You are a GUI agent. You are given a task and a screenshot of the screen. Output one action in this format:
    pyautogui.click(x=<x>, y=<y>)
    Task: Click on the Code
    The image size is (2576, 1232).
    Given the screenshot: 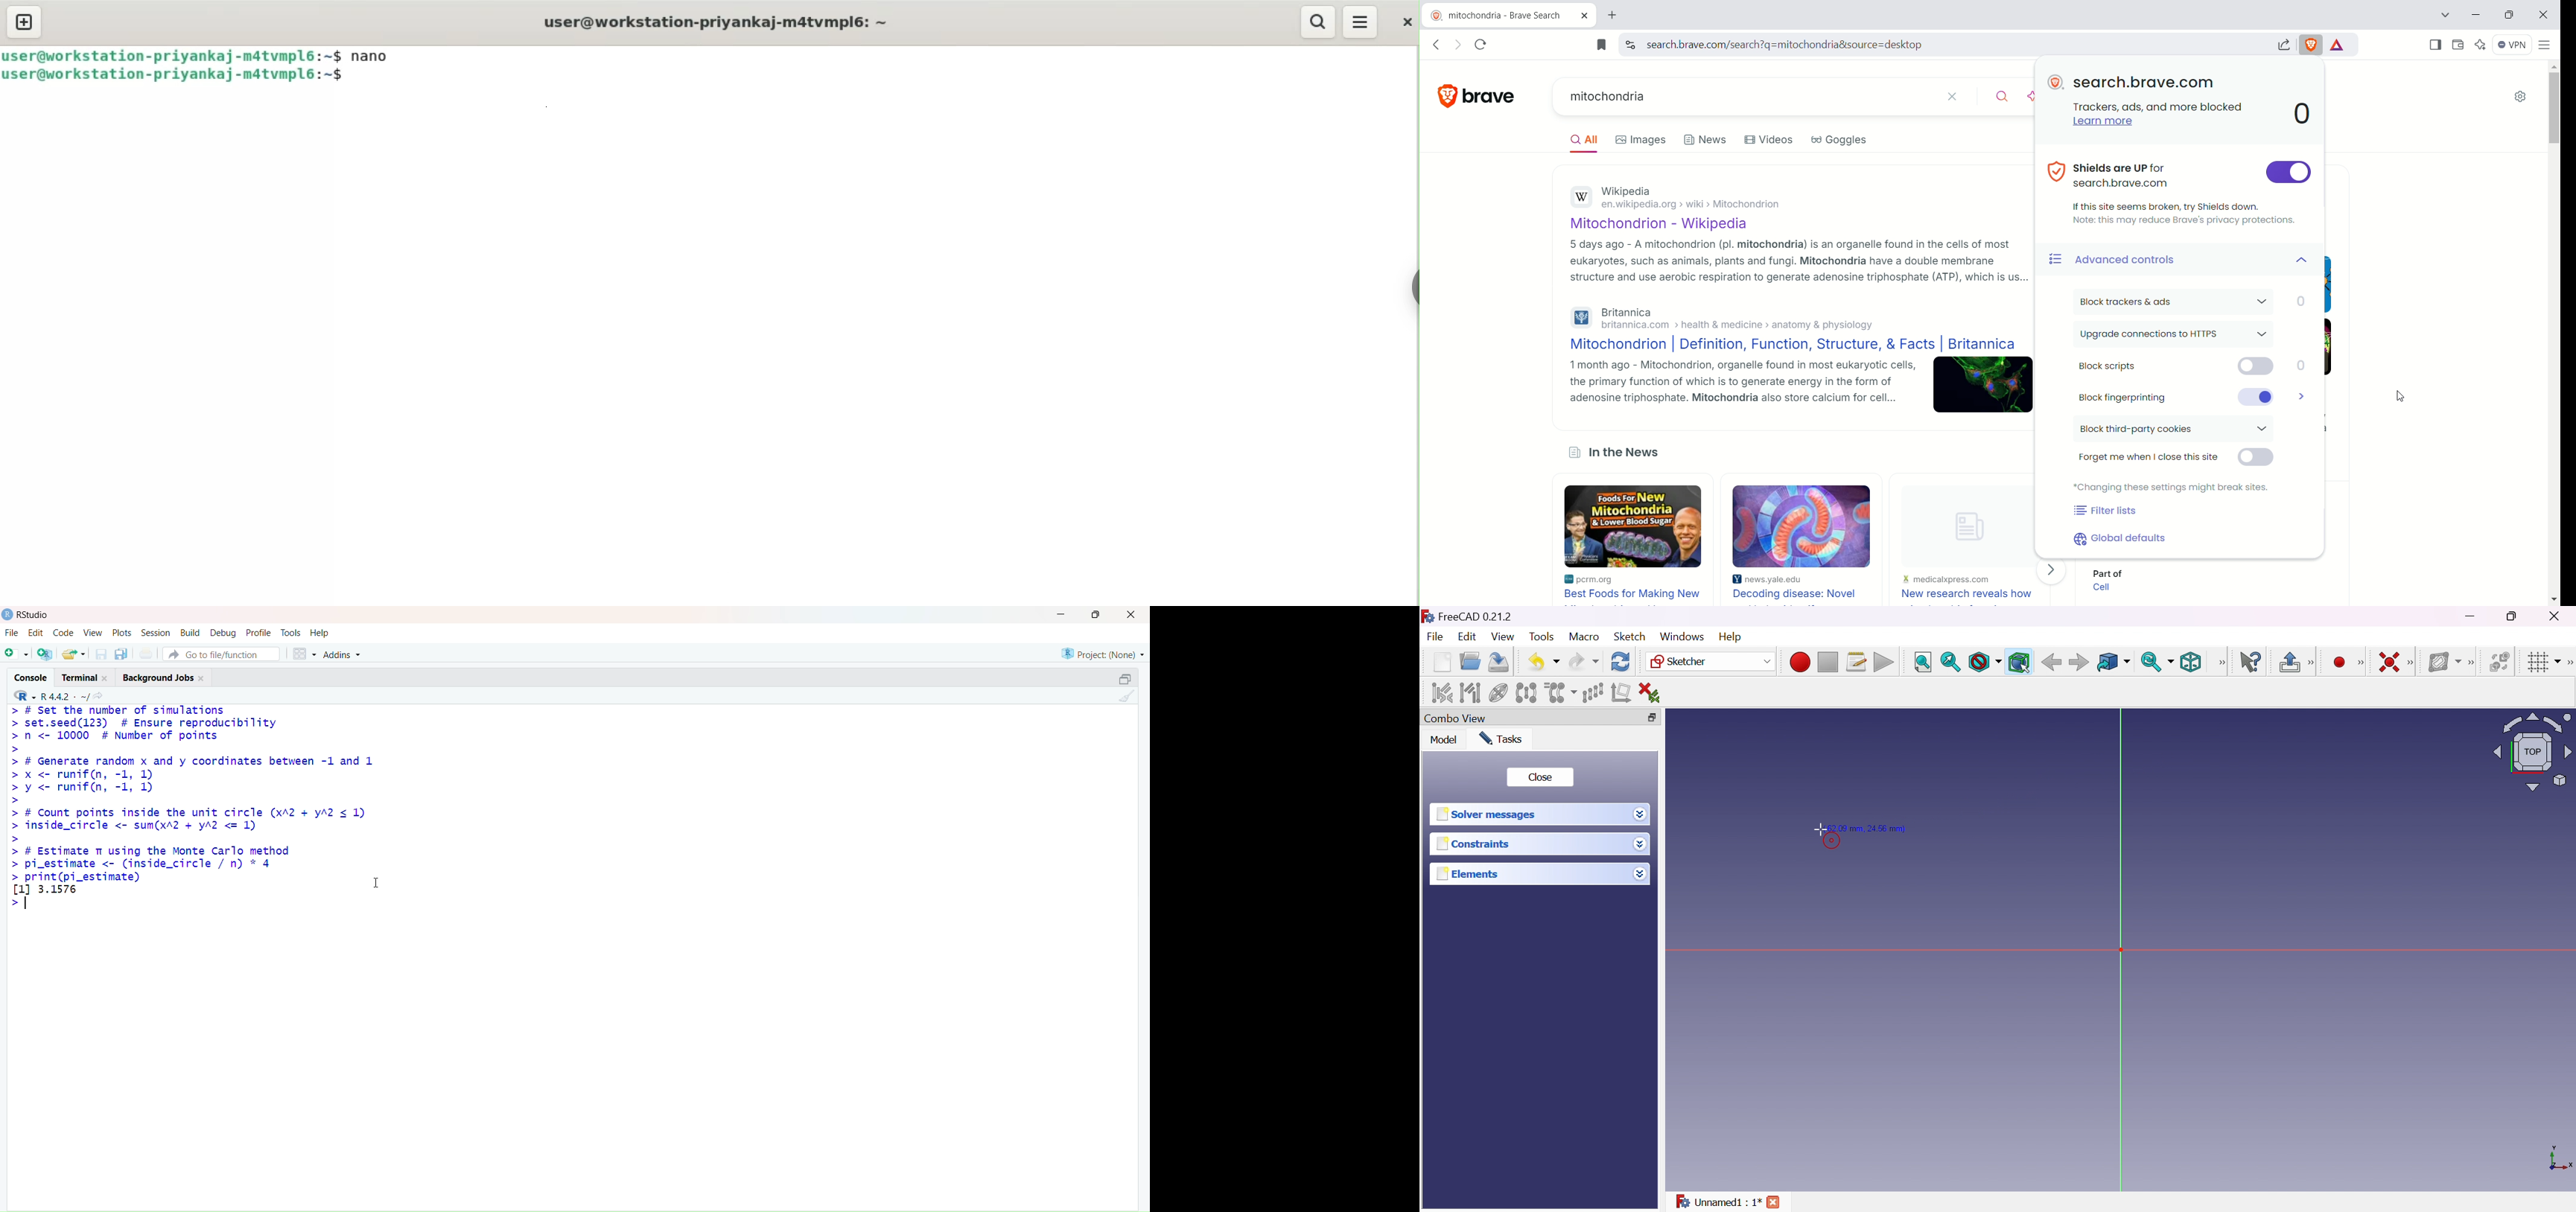 What is the action you would take?
    pyautogui.click(x=63, y=632)
    